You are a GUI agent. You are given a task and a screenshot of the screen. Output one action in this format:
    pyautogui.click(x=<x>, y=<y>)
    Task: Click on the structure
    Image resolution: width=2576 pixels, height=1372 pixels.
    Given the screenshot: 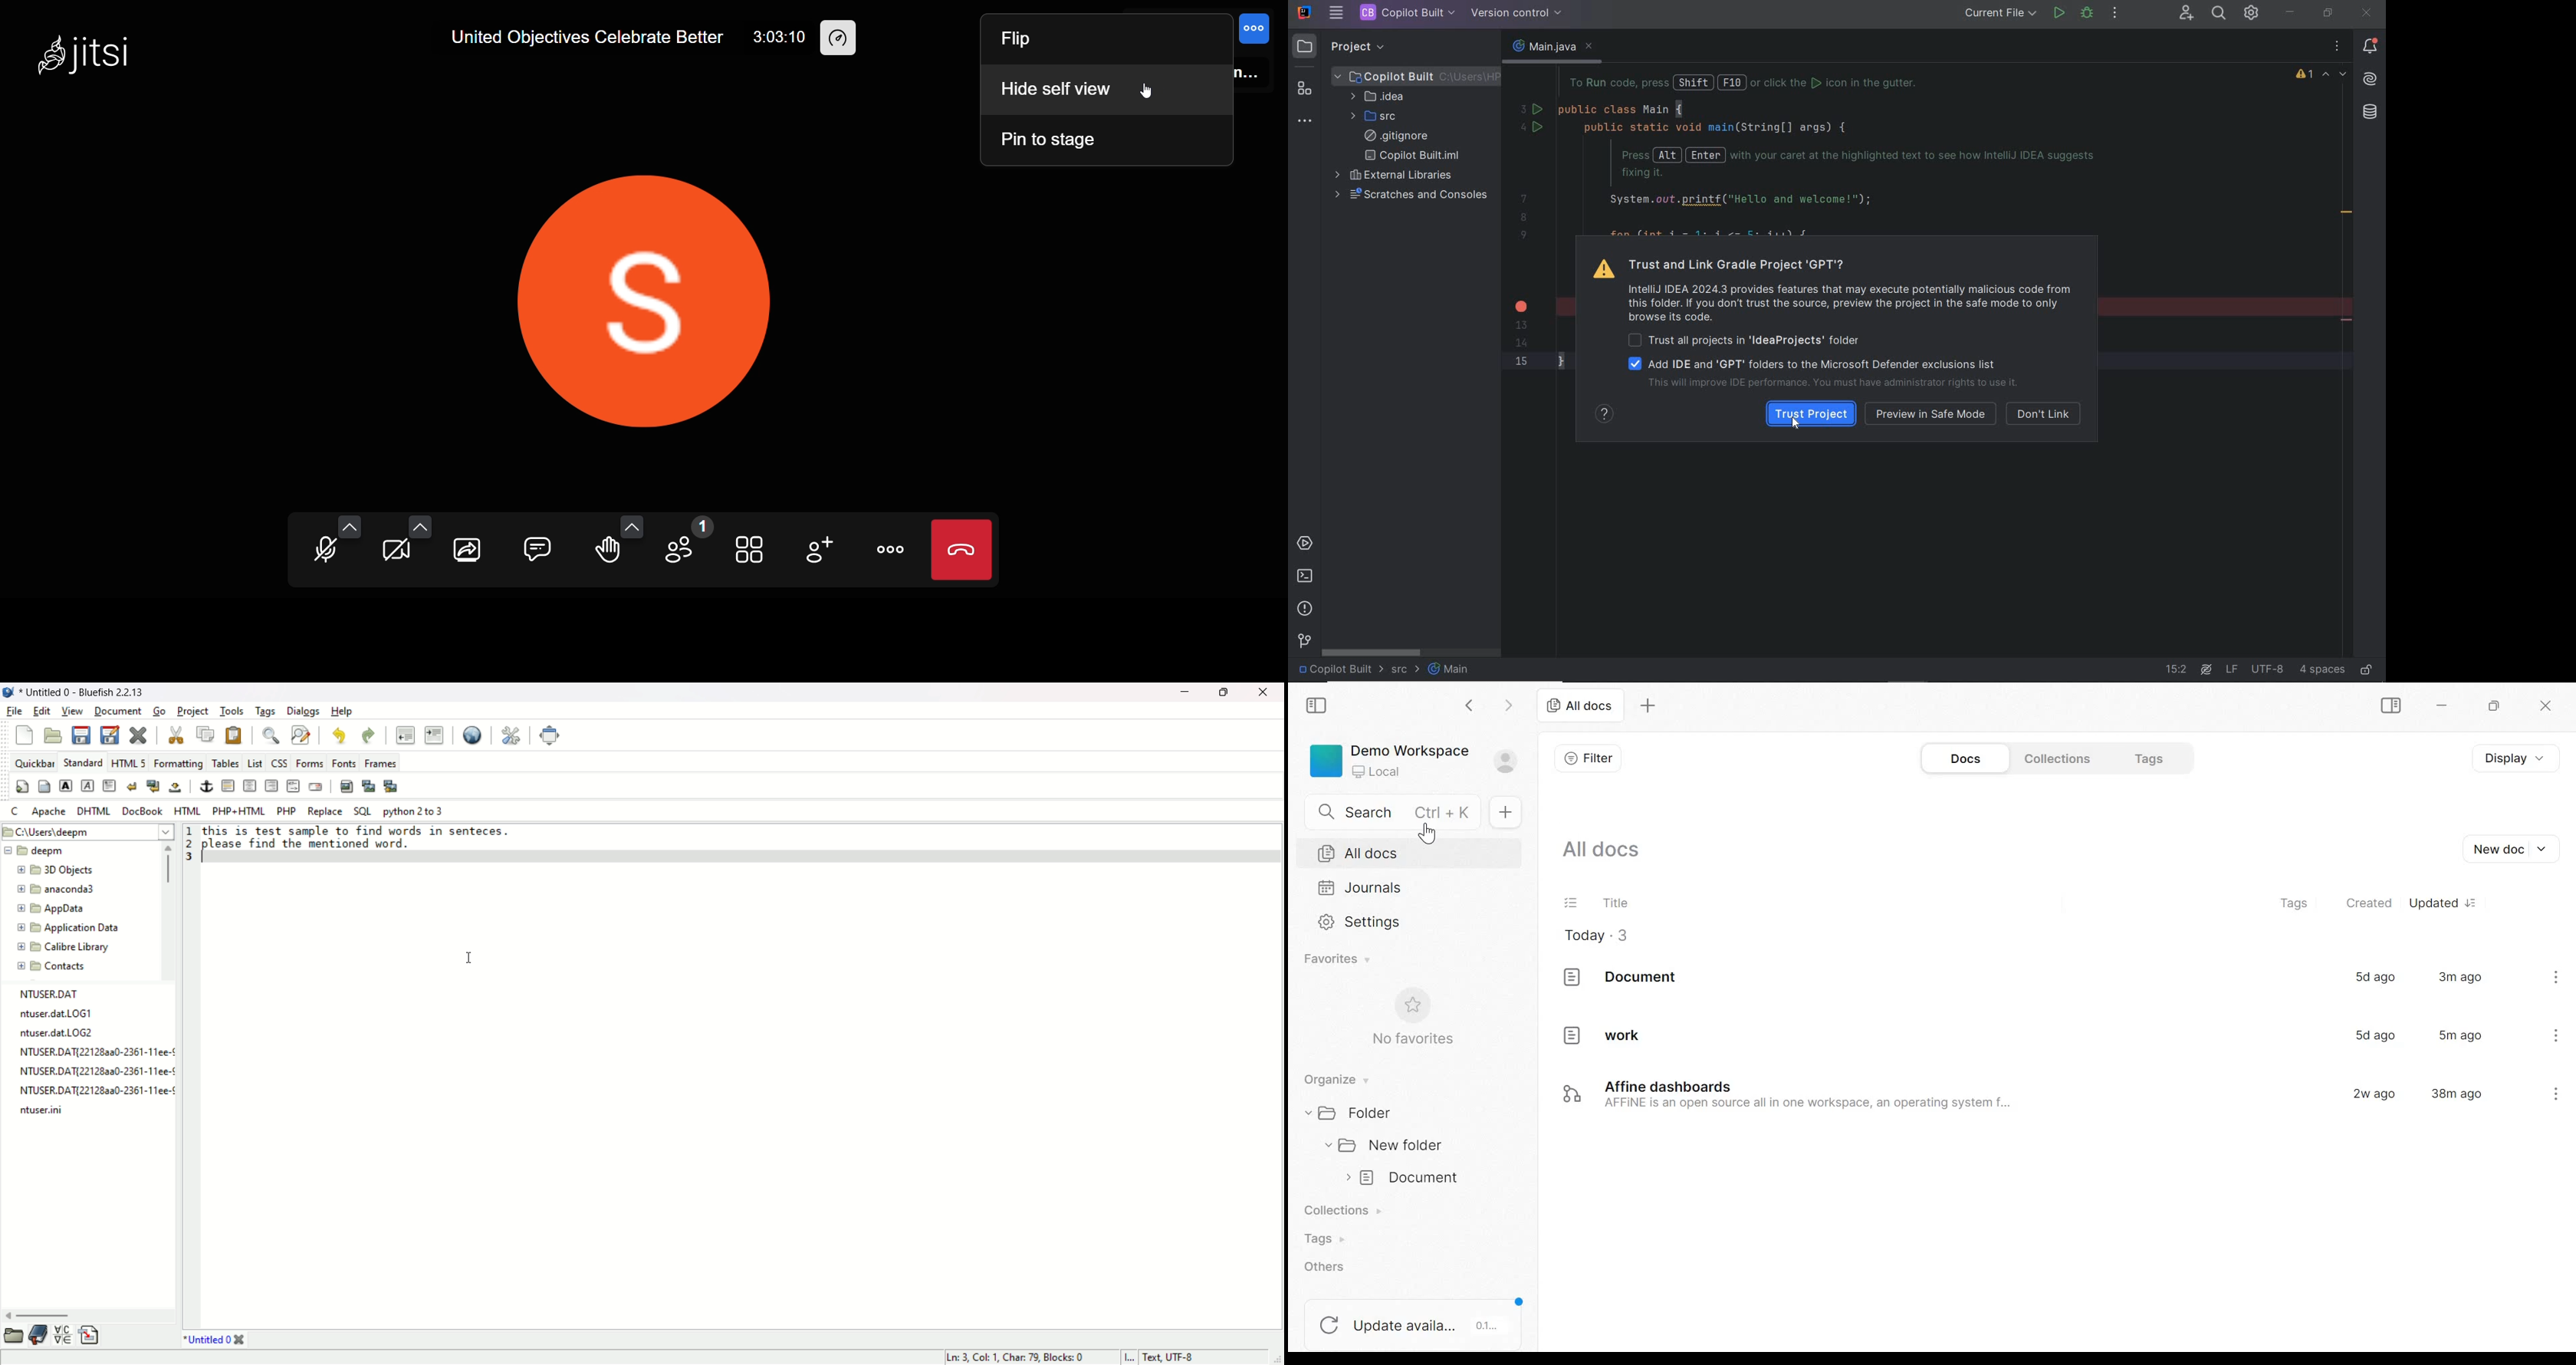 What is the action you would take?
    pyautogui.click(x=1306, y=91)
    